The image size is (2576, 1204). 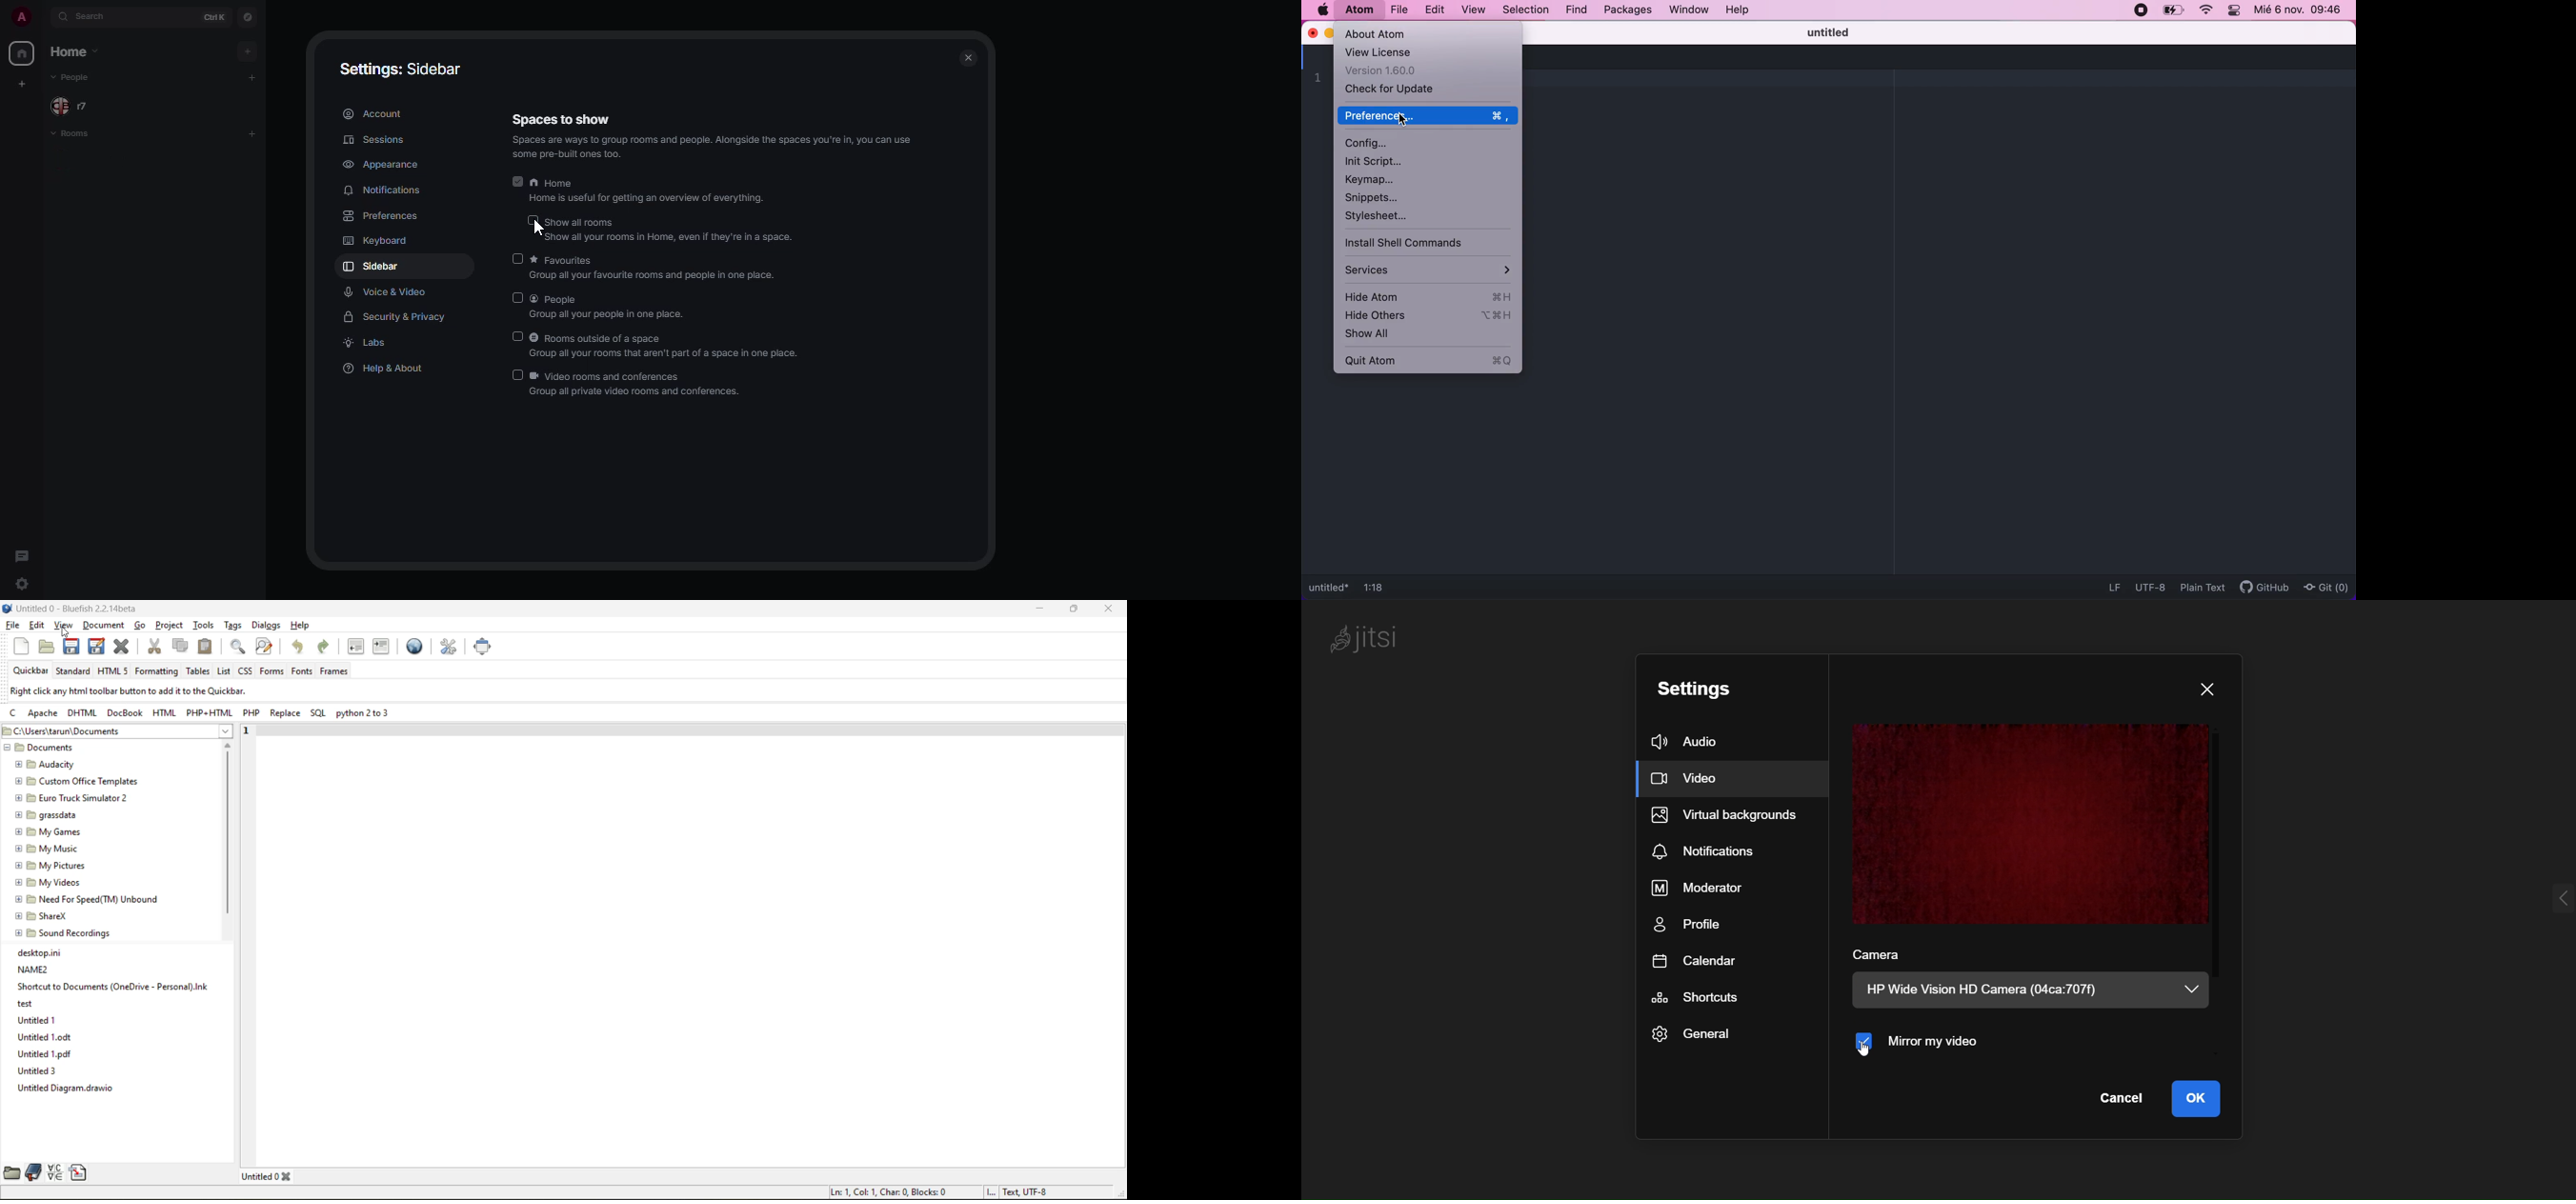 I want to click on paste, so click(x=207, y=646).